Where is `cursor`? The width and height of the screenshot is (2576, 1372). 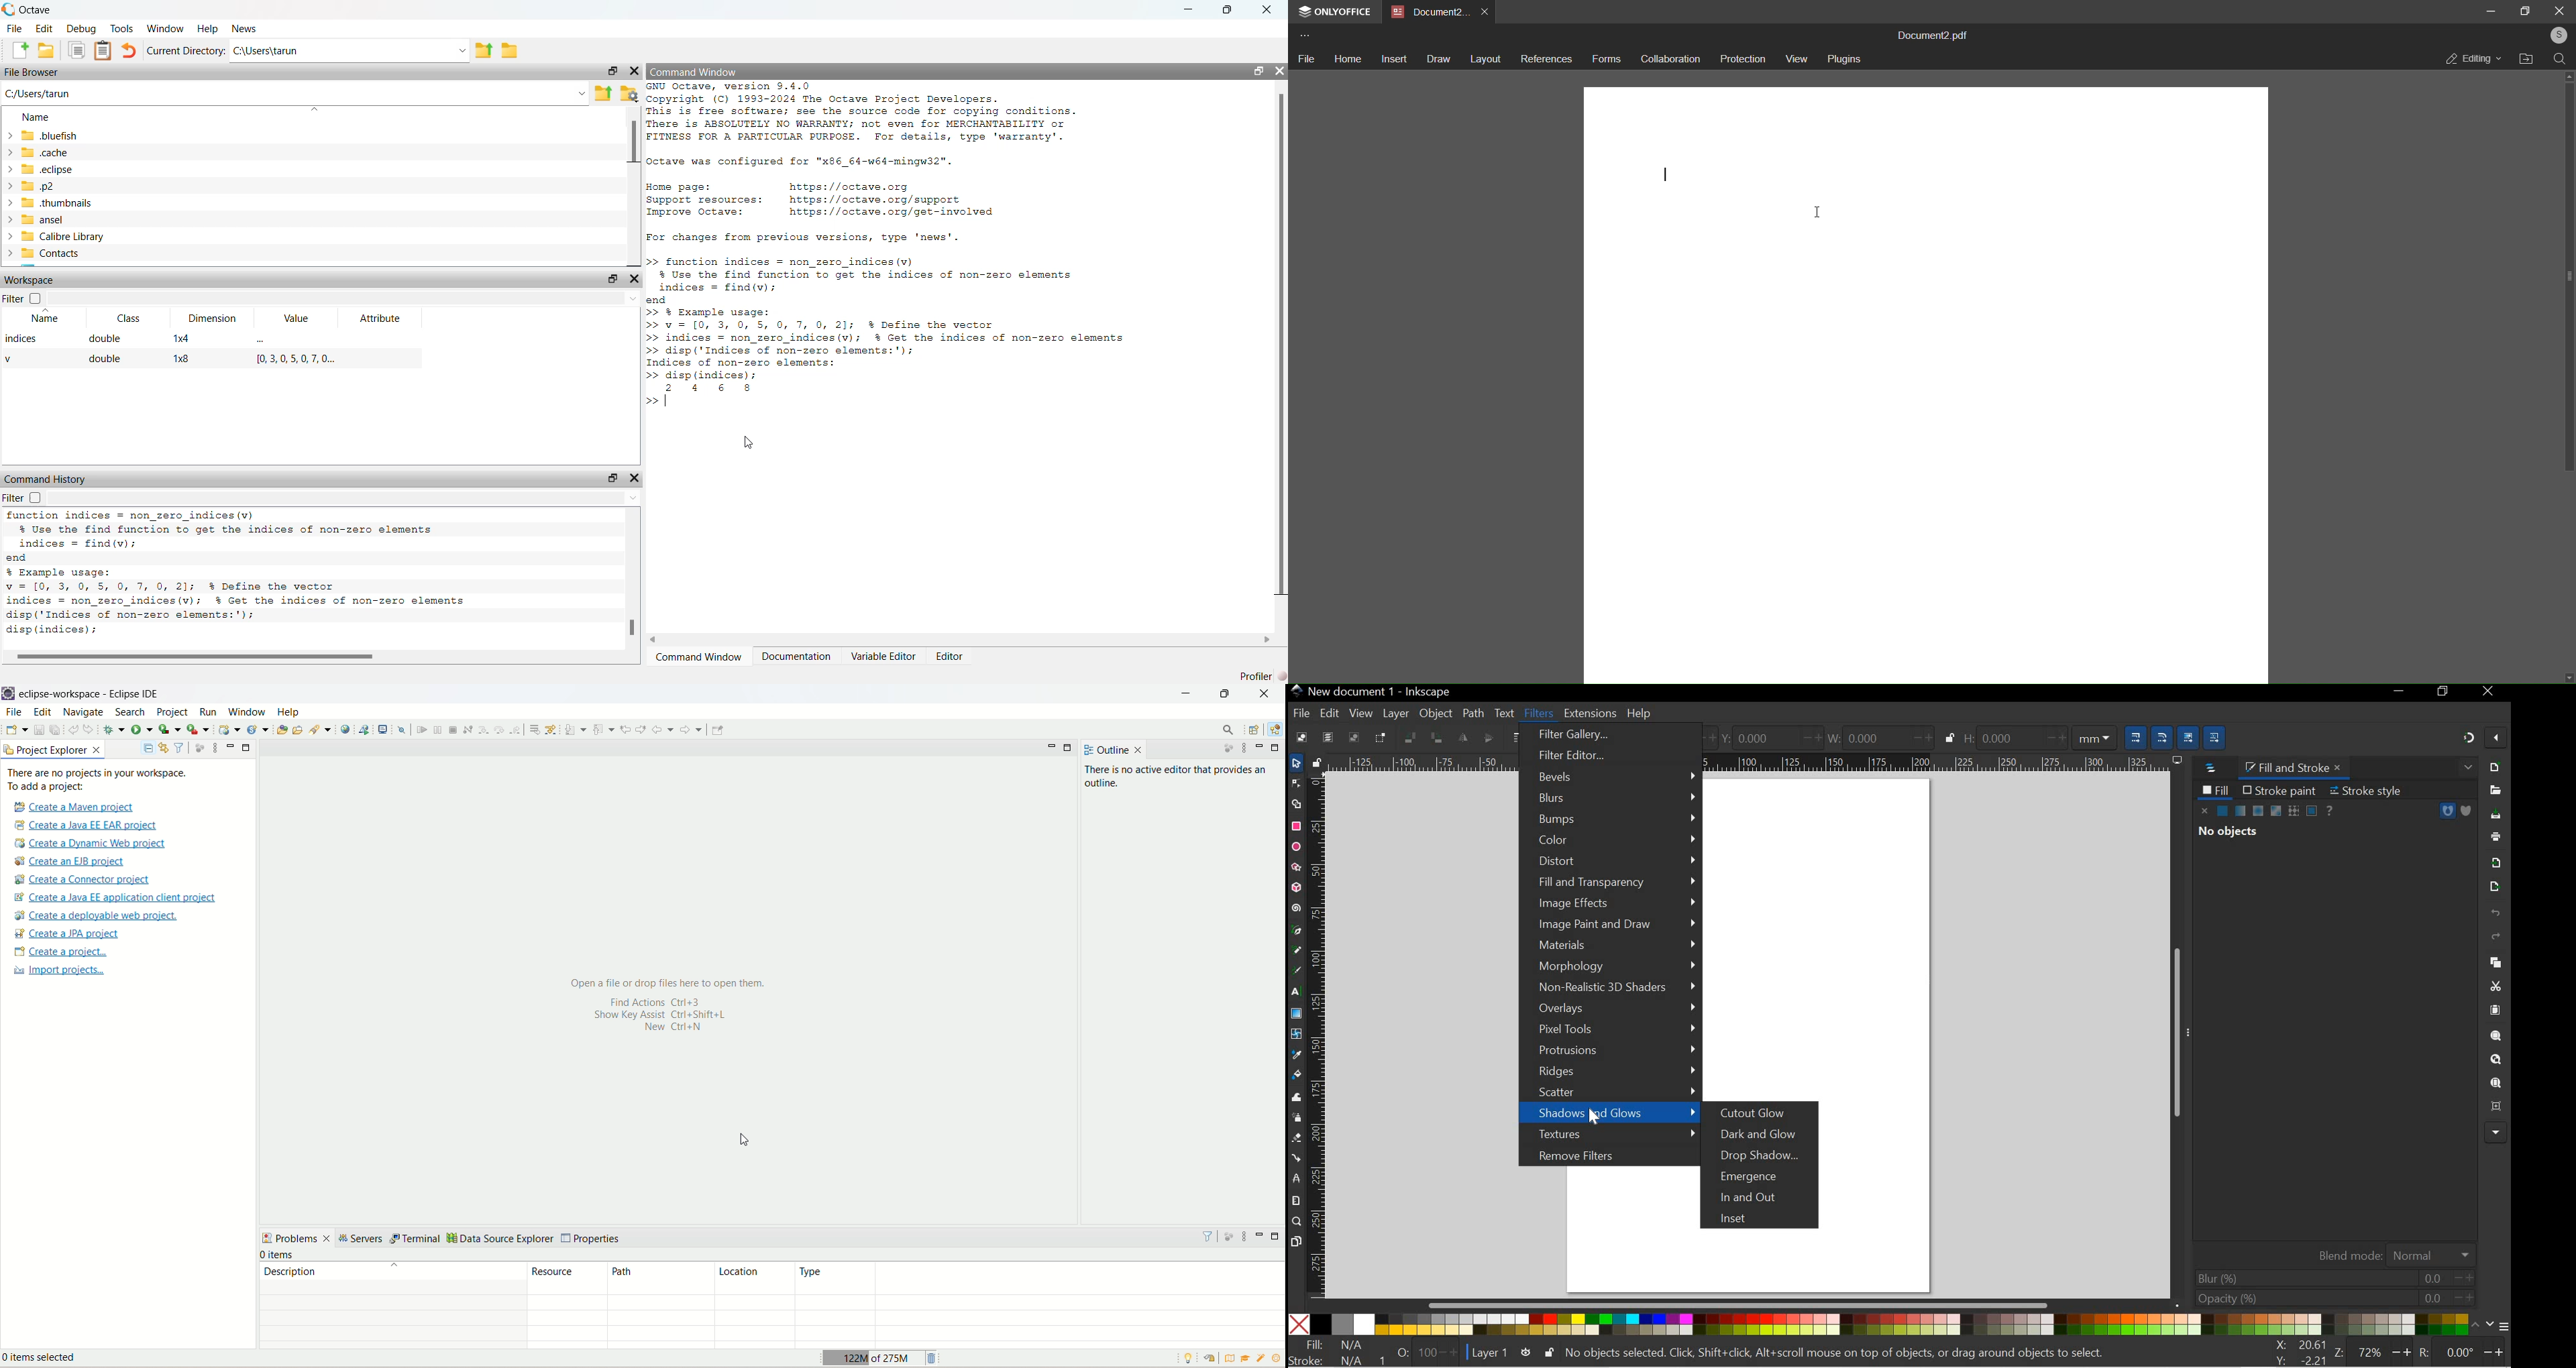 cursor is located at coordinates (753, 444).